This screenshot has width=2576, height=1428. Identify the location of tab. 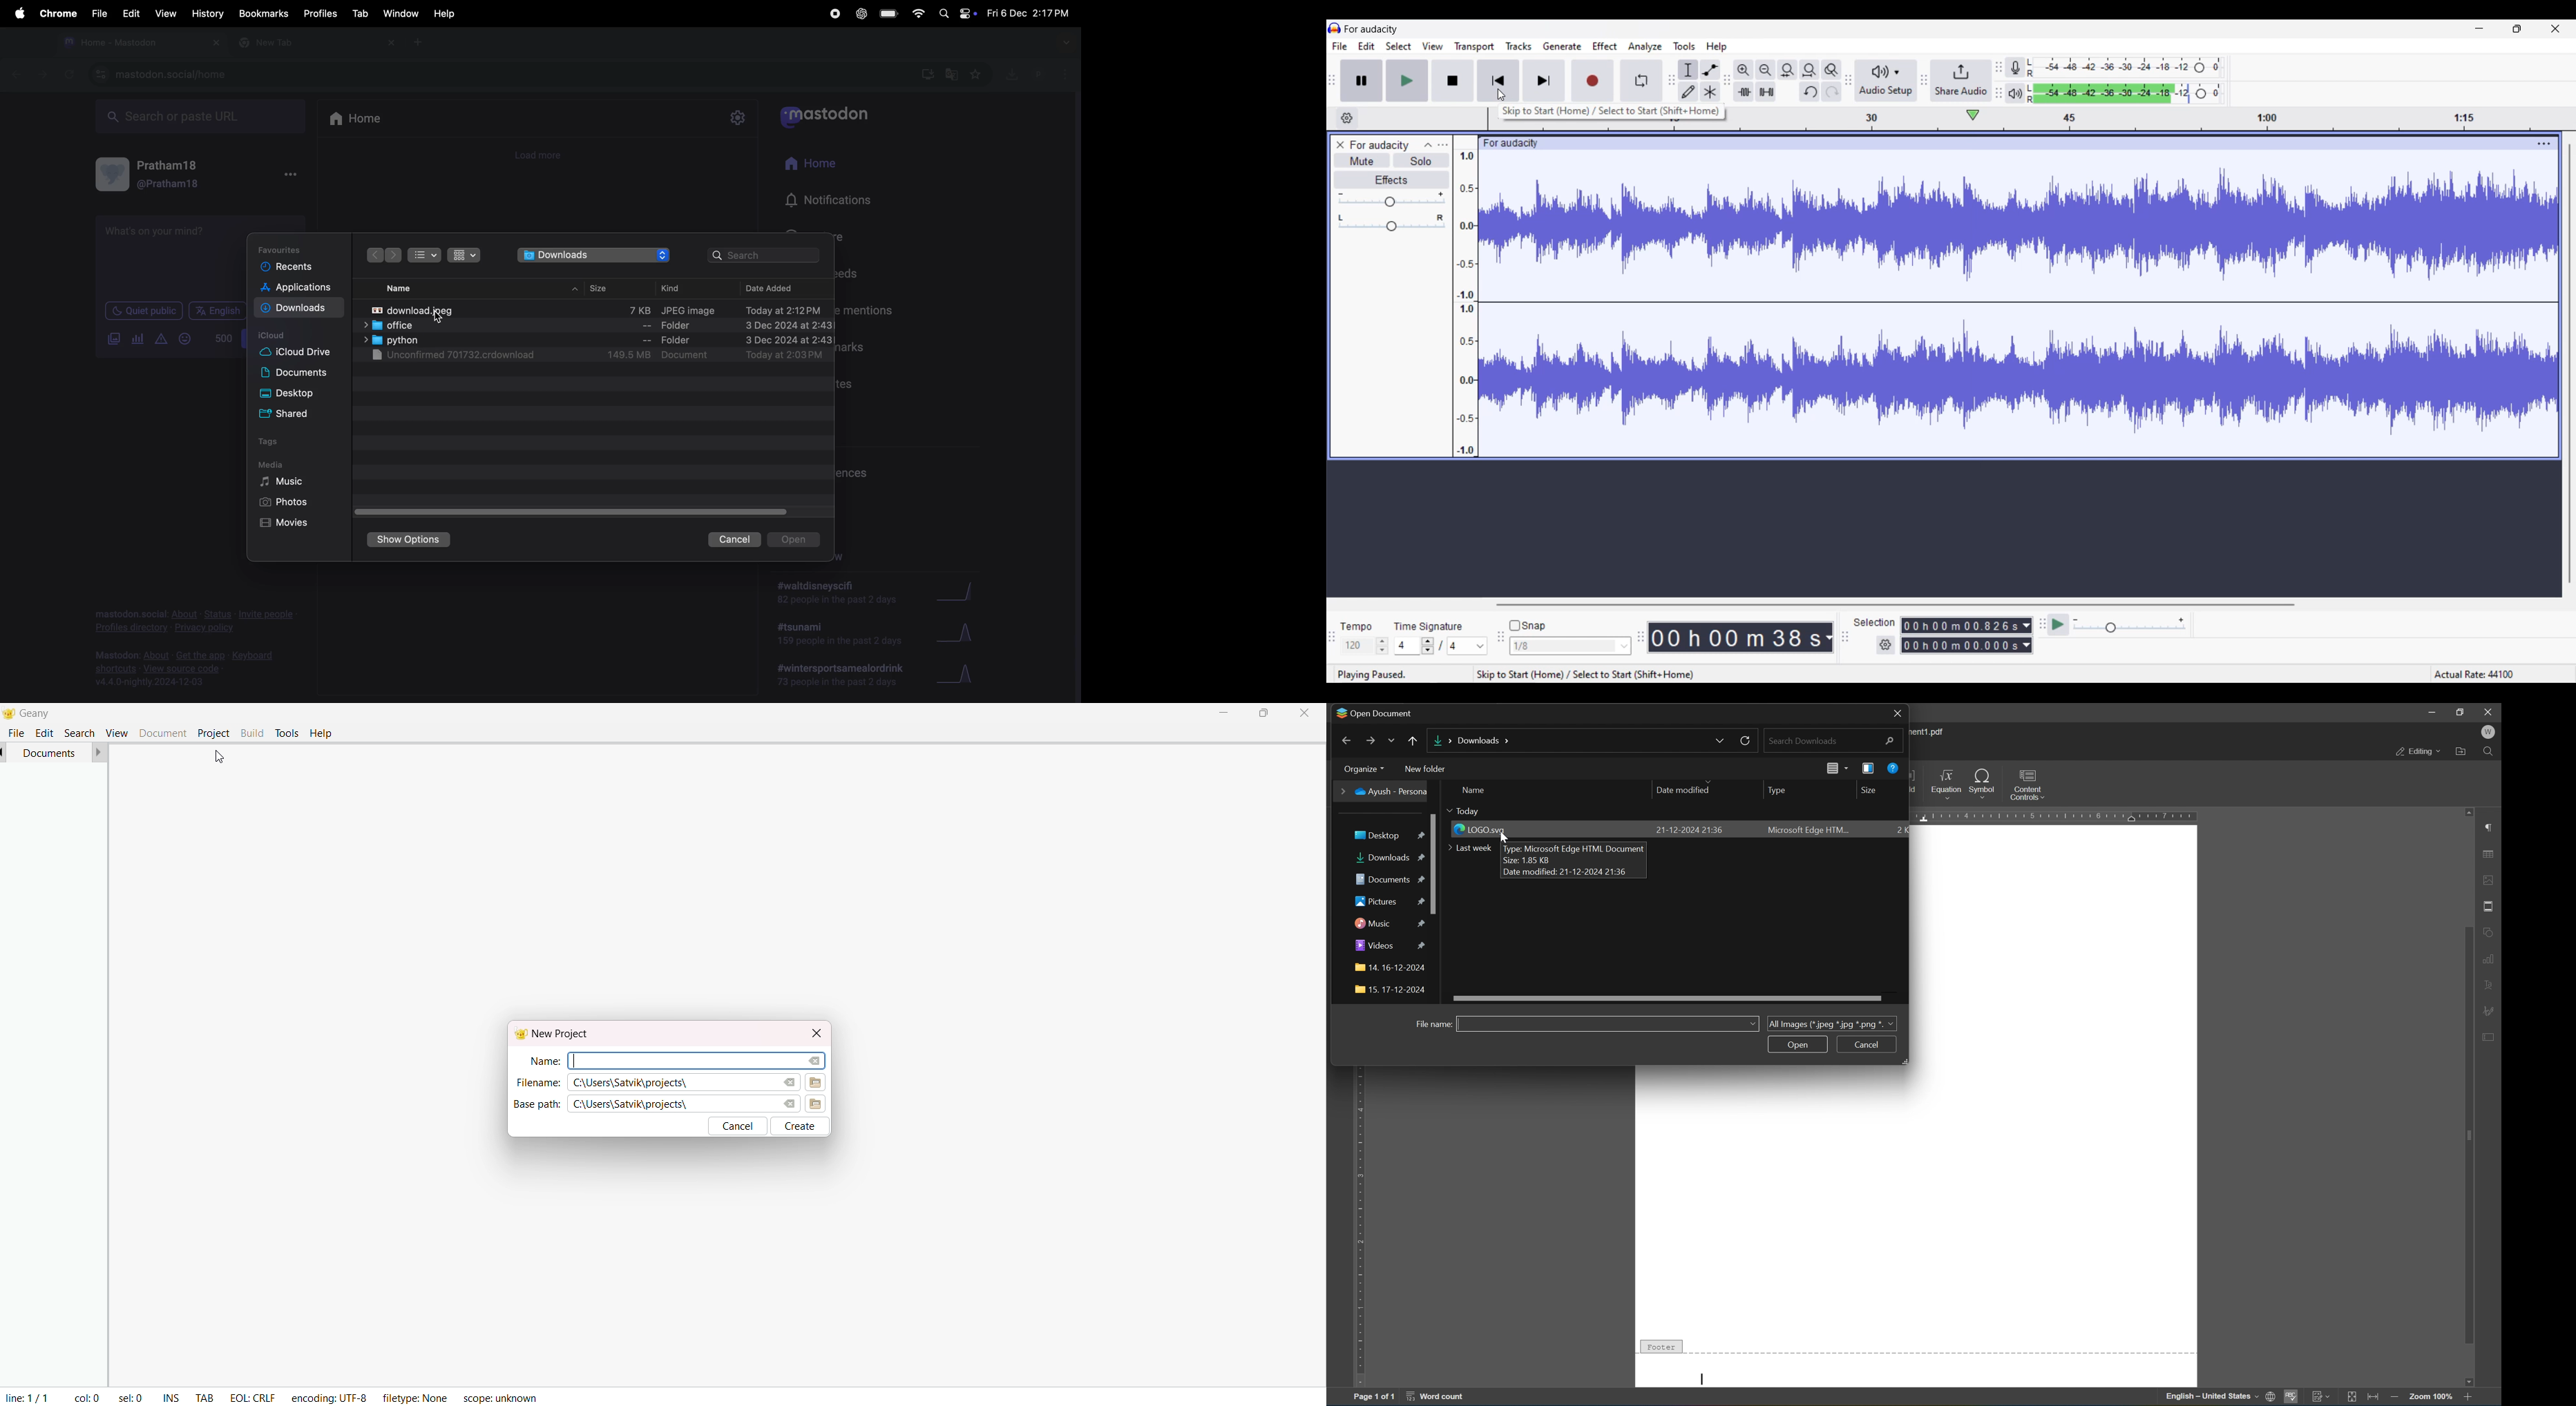
(359, 14).